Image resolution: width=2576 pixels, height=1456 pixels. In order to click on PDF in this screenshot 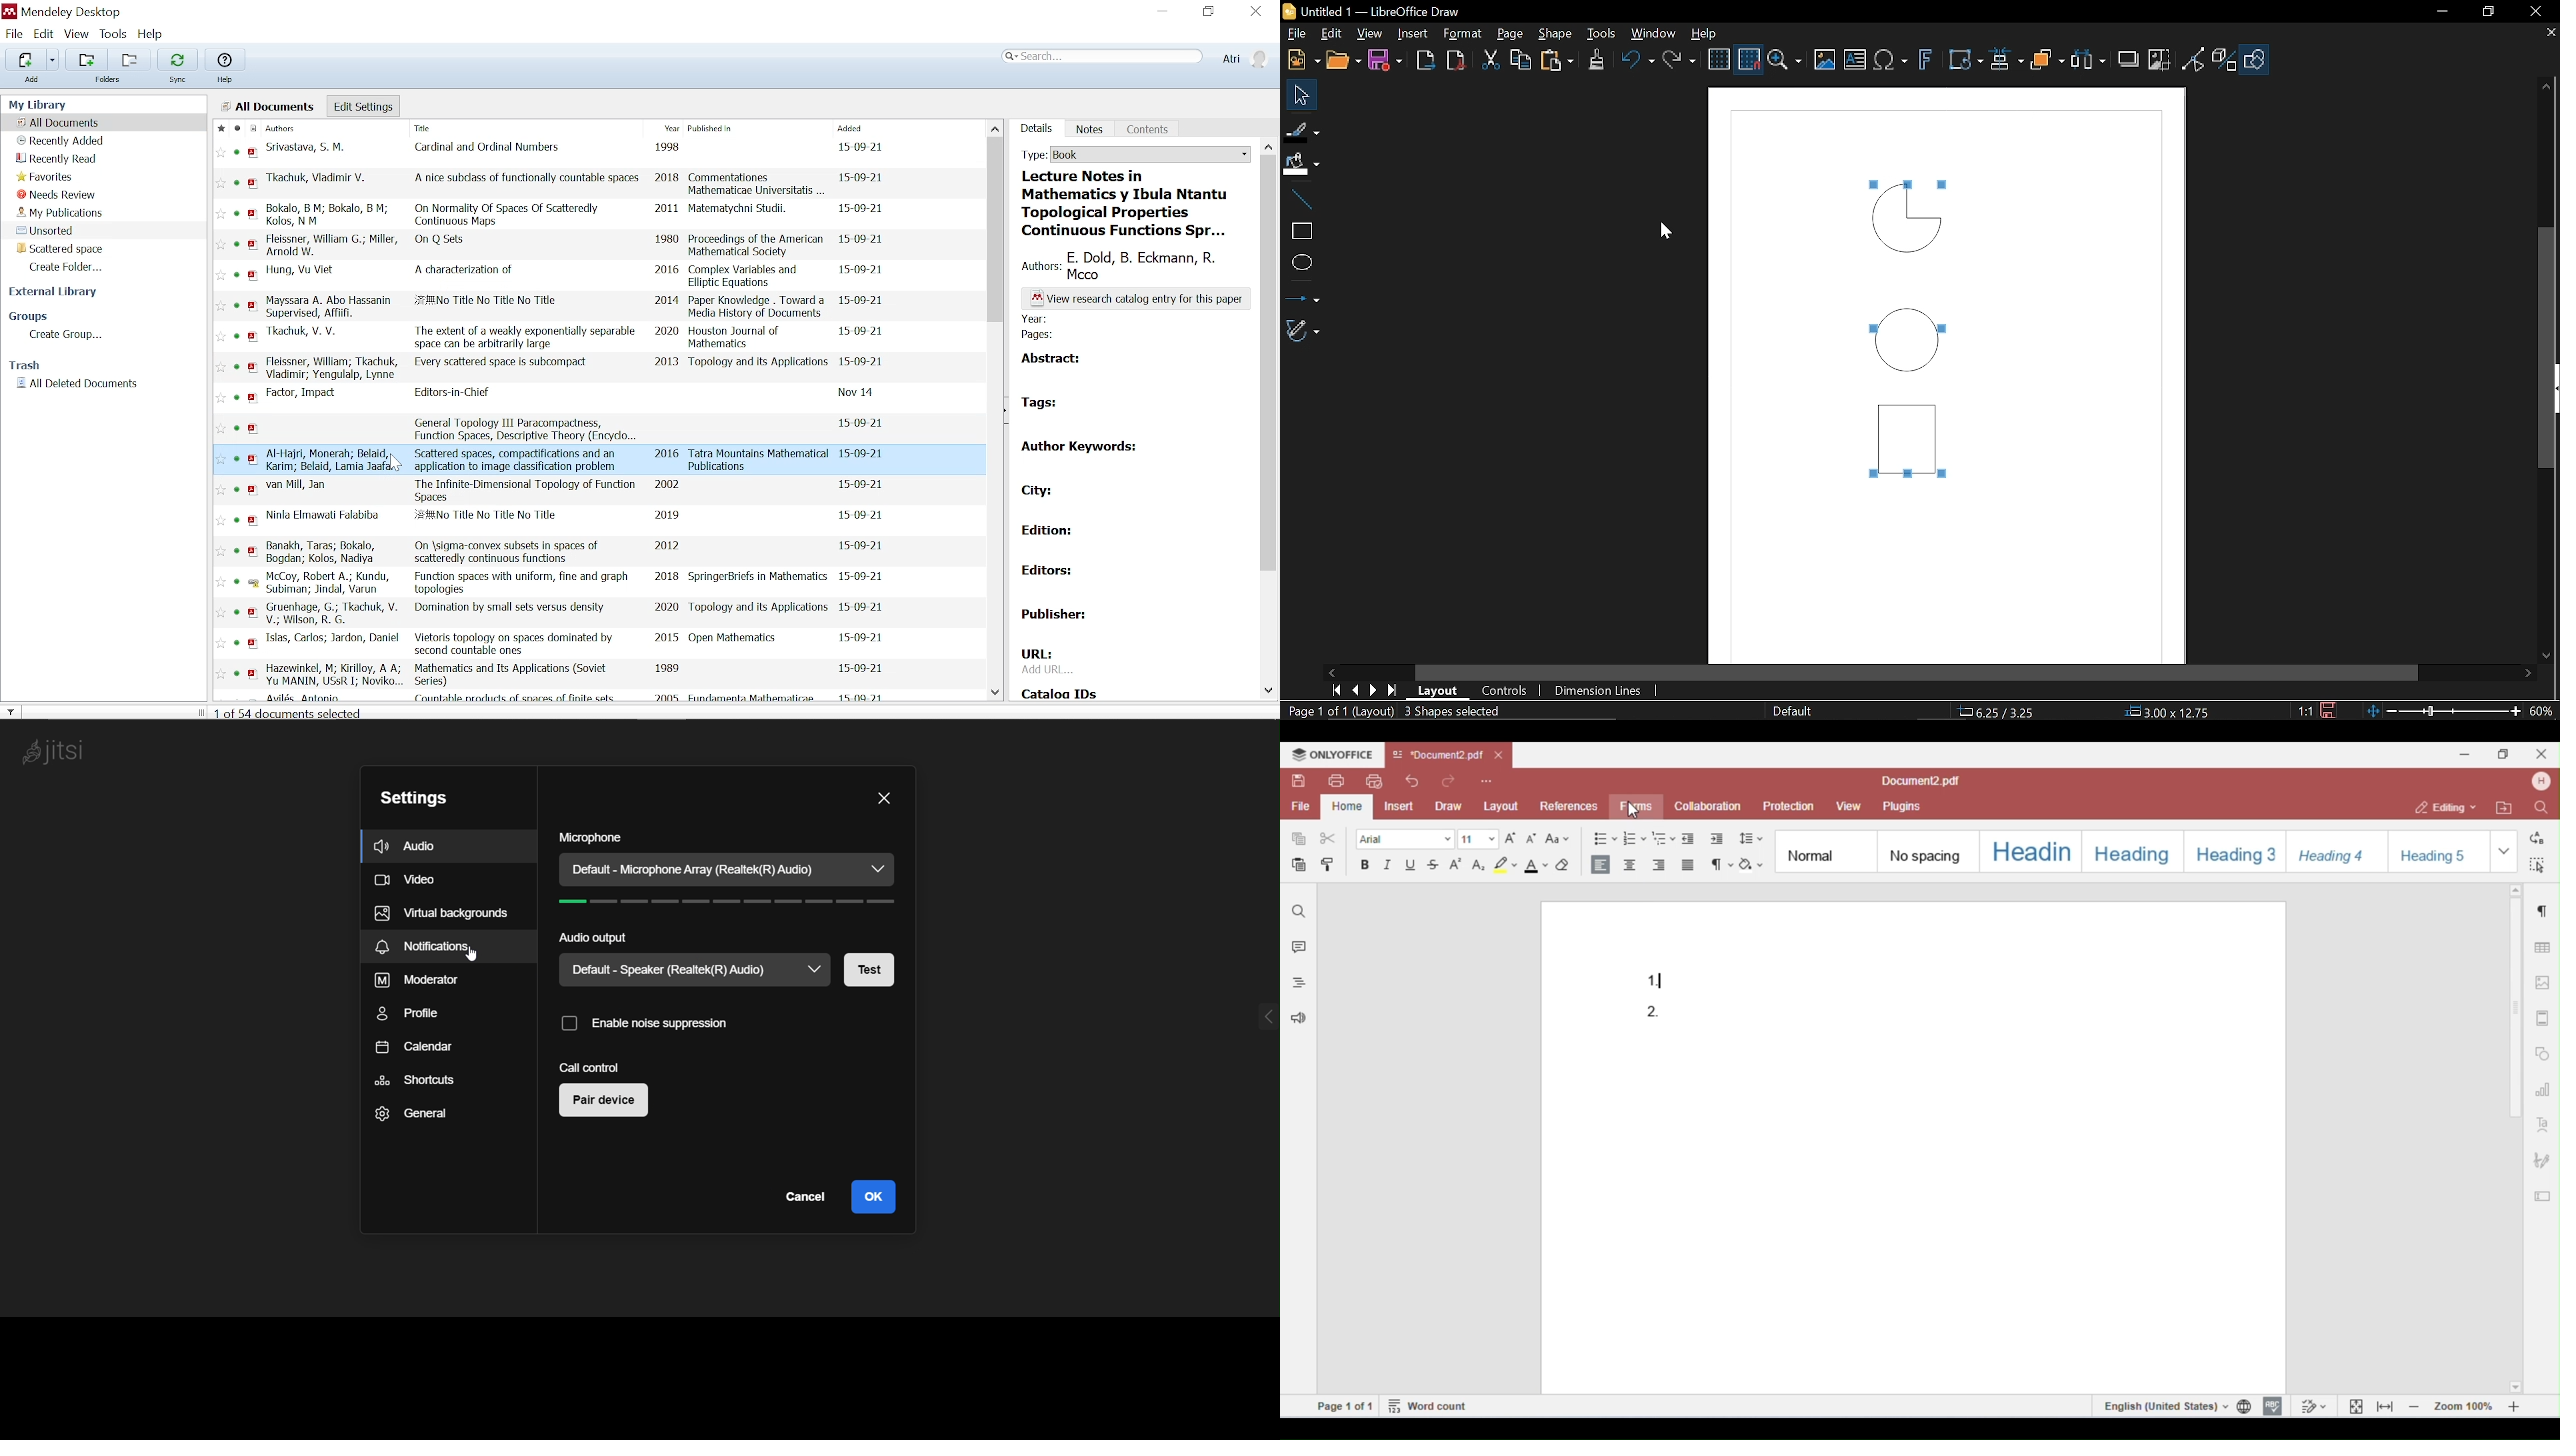, I will do `click(251, 411)`.